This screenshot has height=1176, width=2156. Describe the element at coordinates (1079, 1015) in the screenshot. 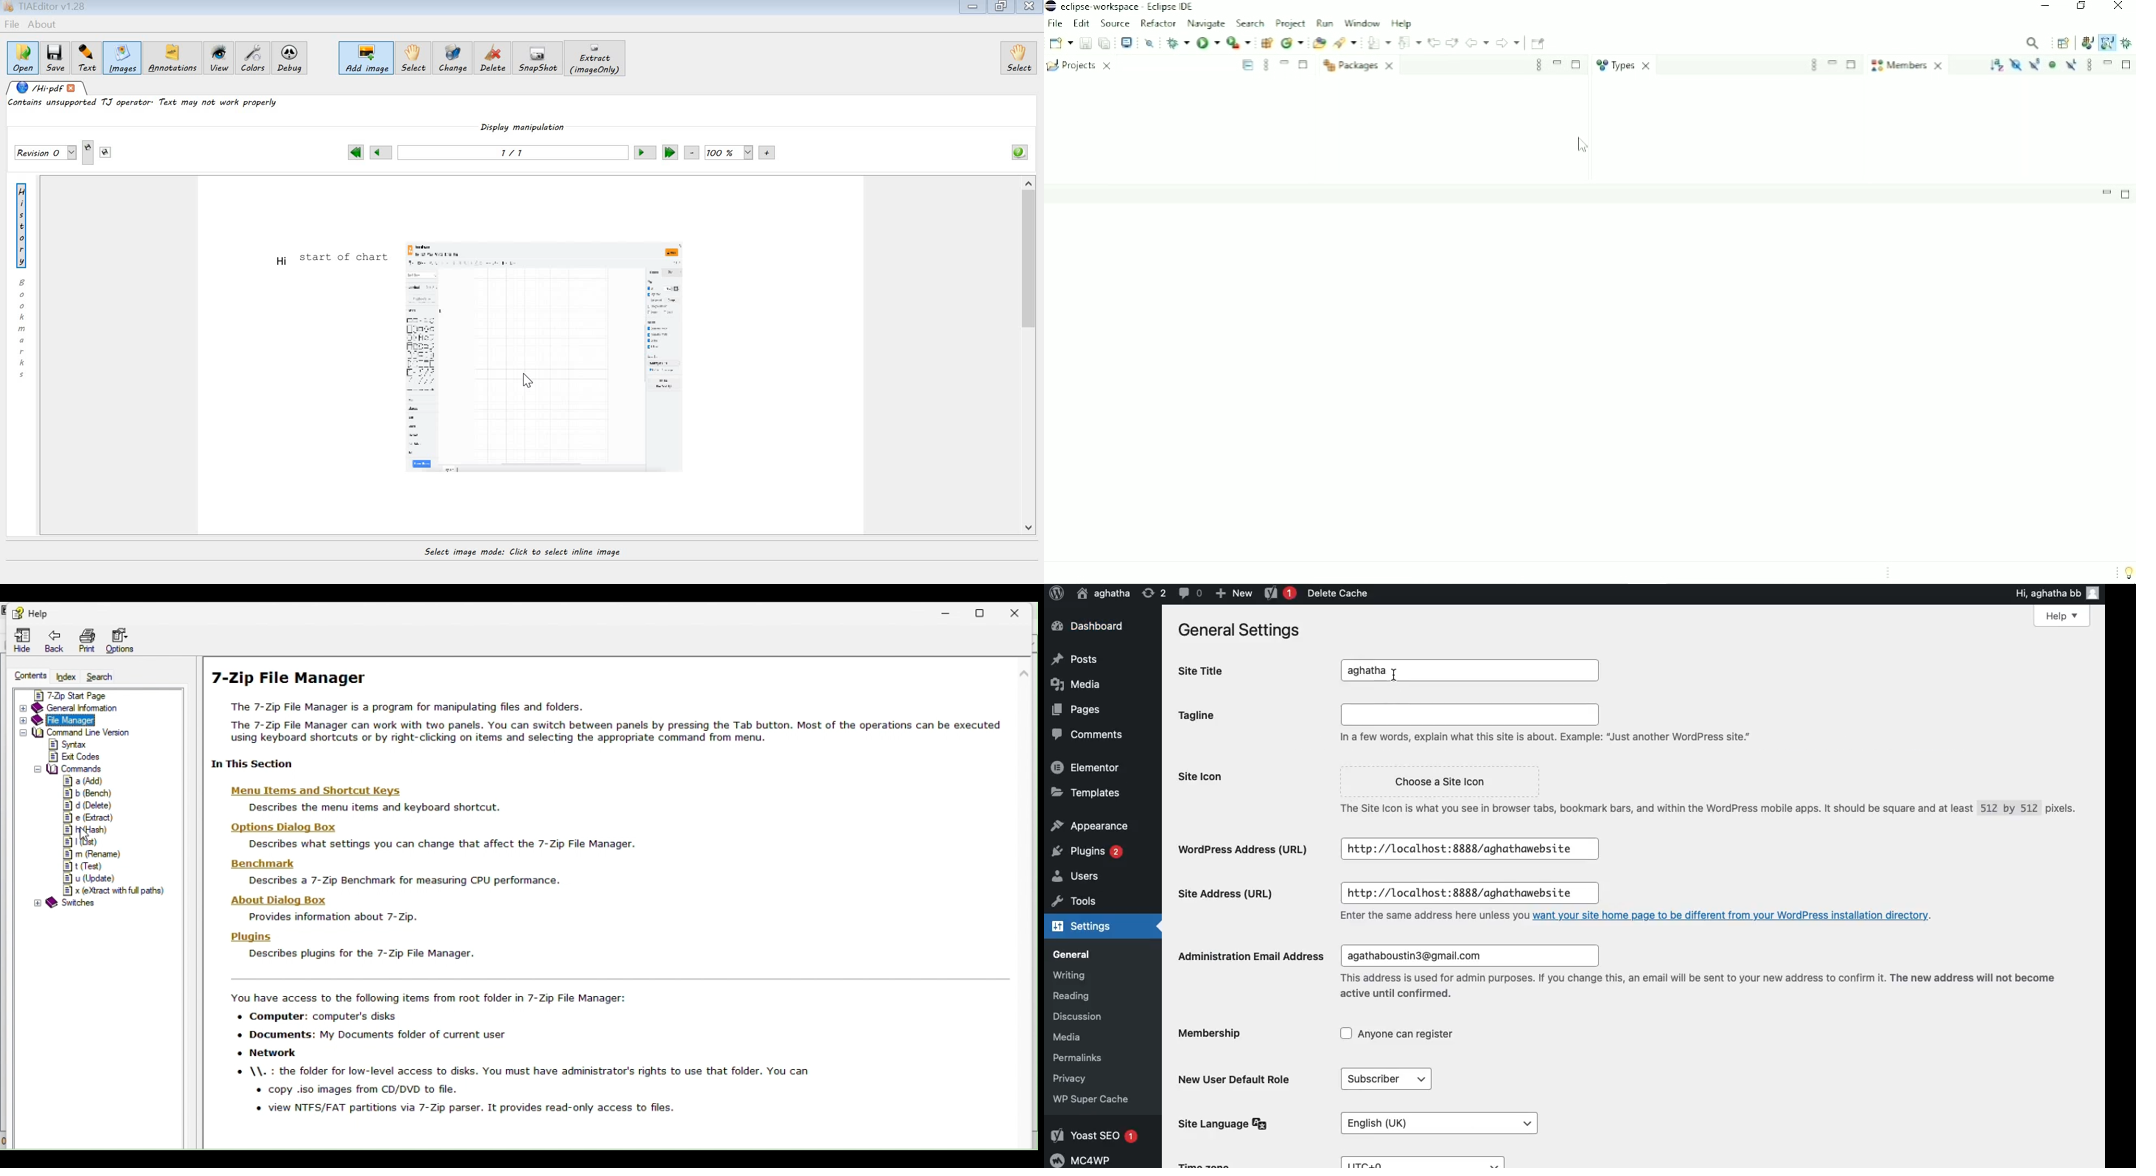

I see `Discussion` at that location.